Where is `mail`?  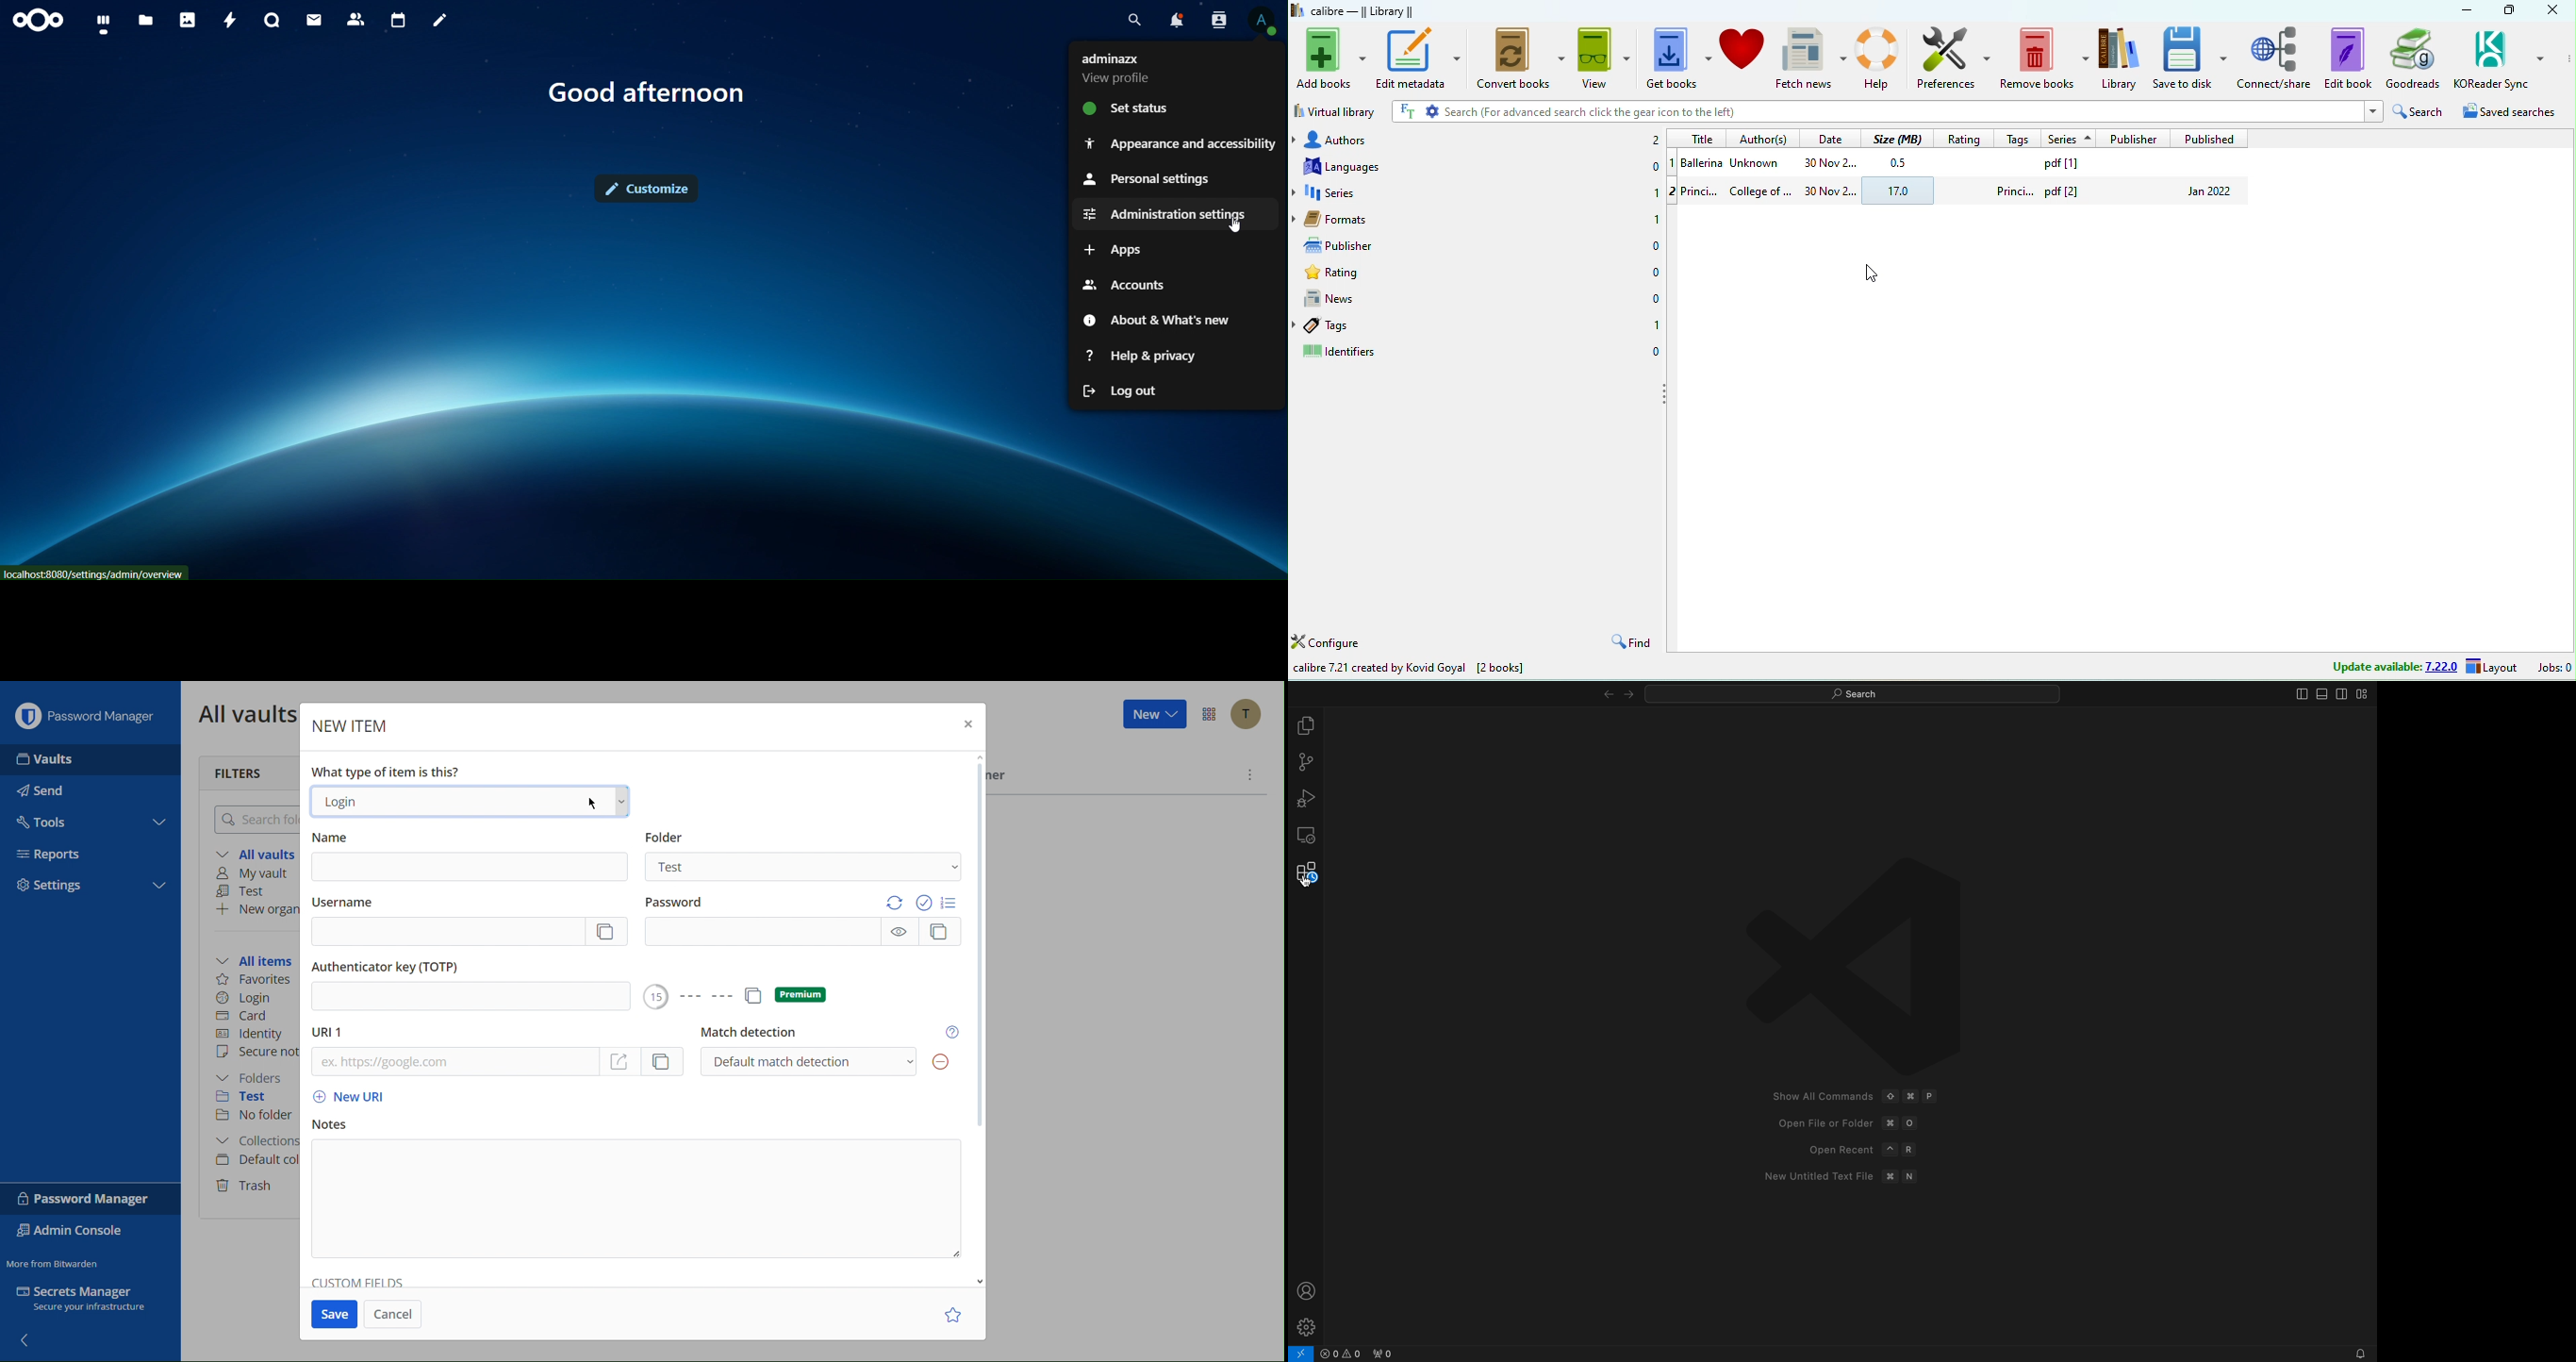
mail is located at coordinates (314, 20).